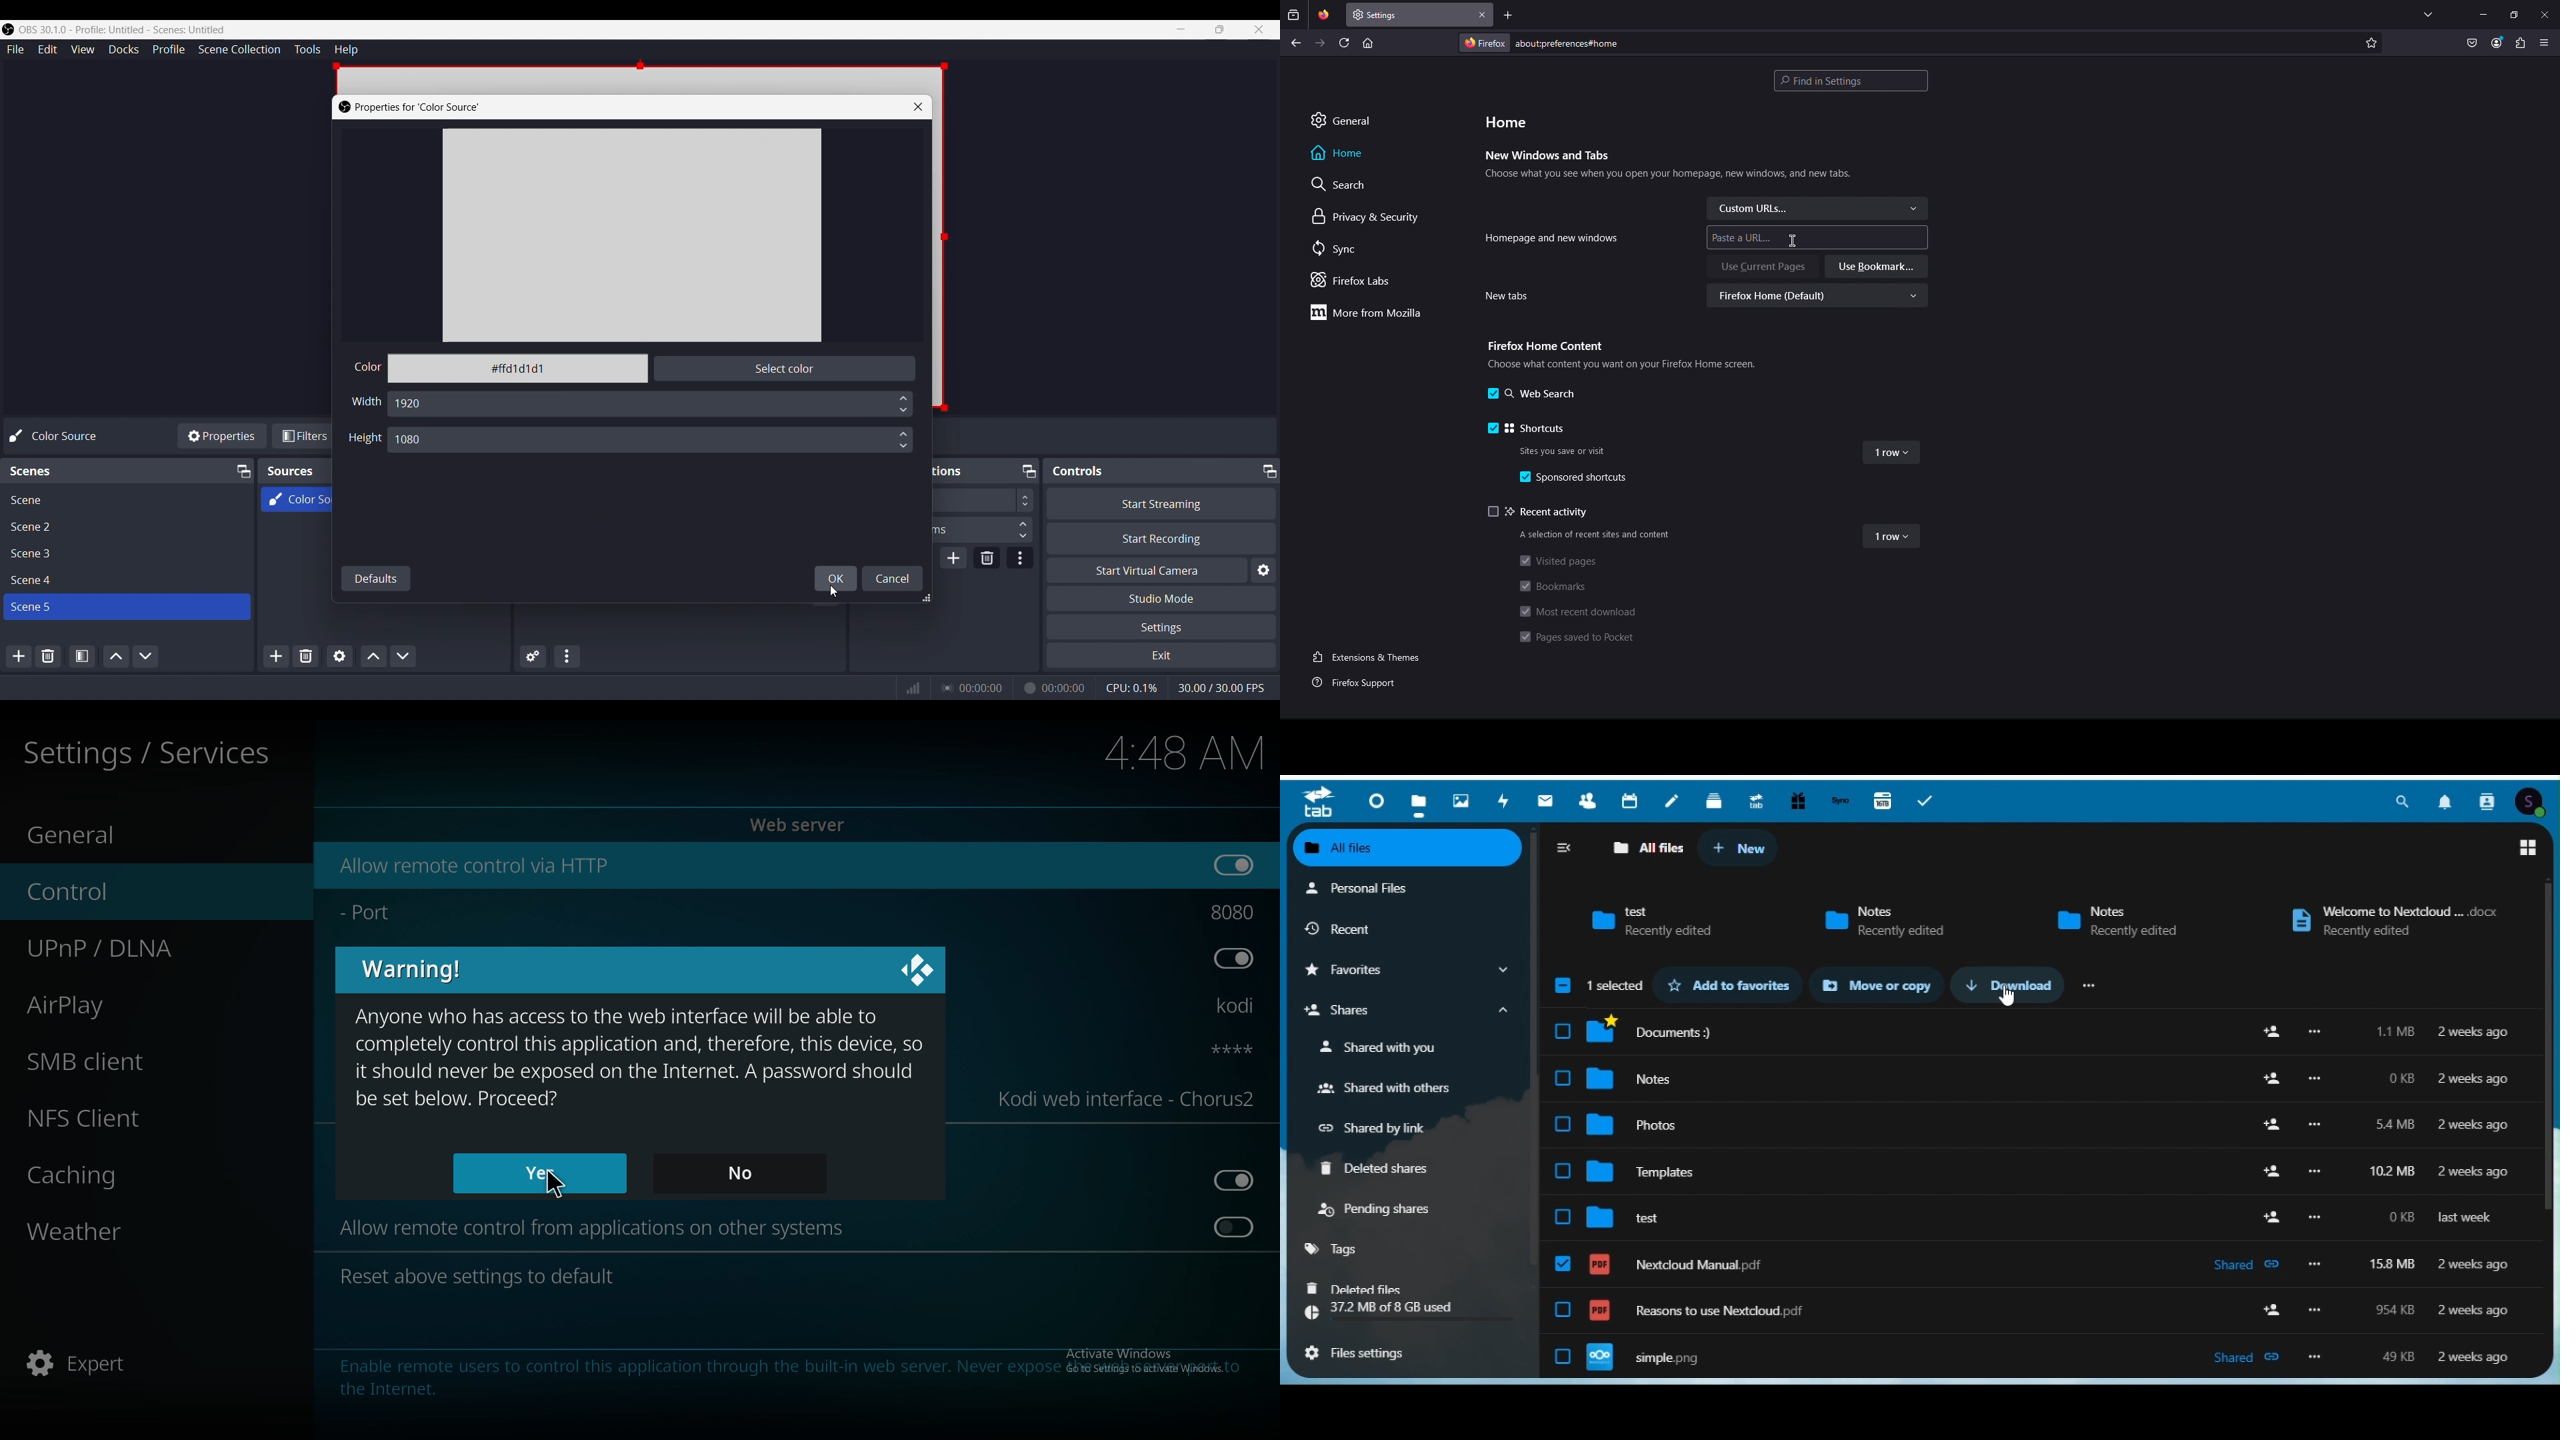 Image resolution: width=2576 pixels, height=1456 pixels. What do you see at coordinates (481, 1275) in the screenshot?
I see `reset settings` at bounding box center [481, 1275].